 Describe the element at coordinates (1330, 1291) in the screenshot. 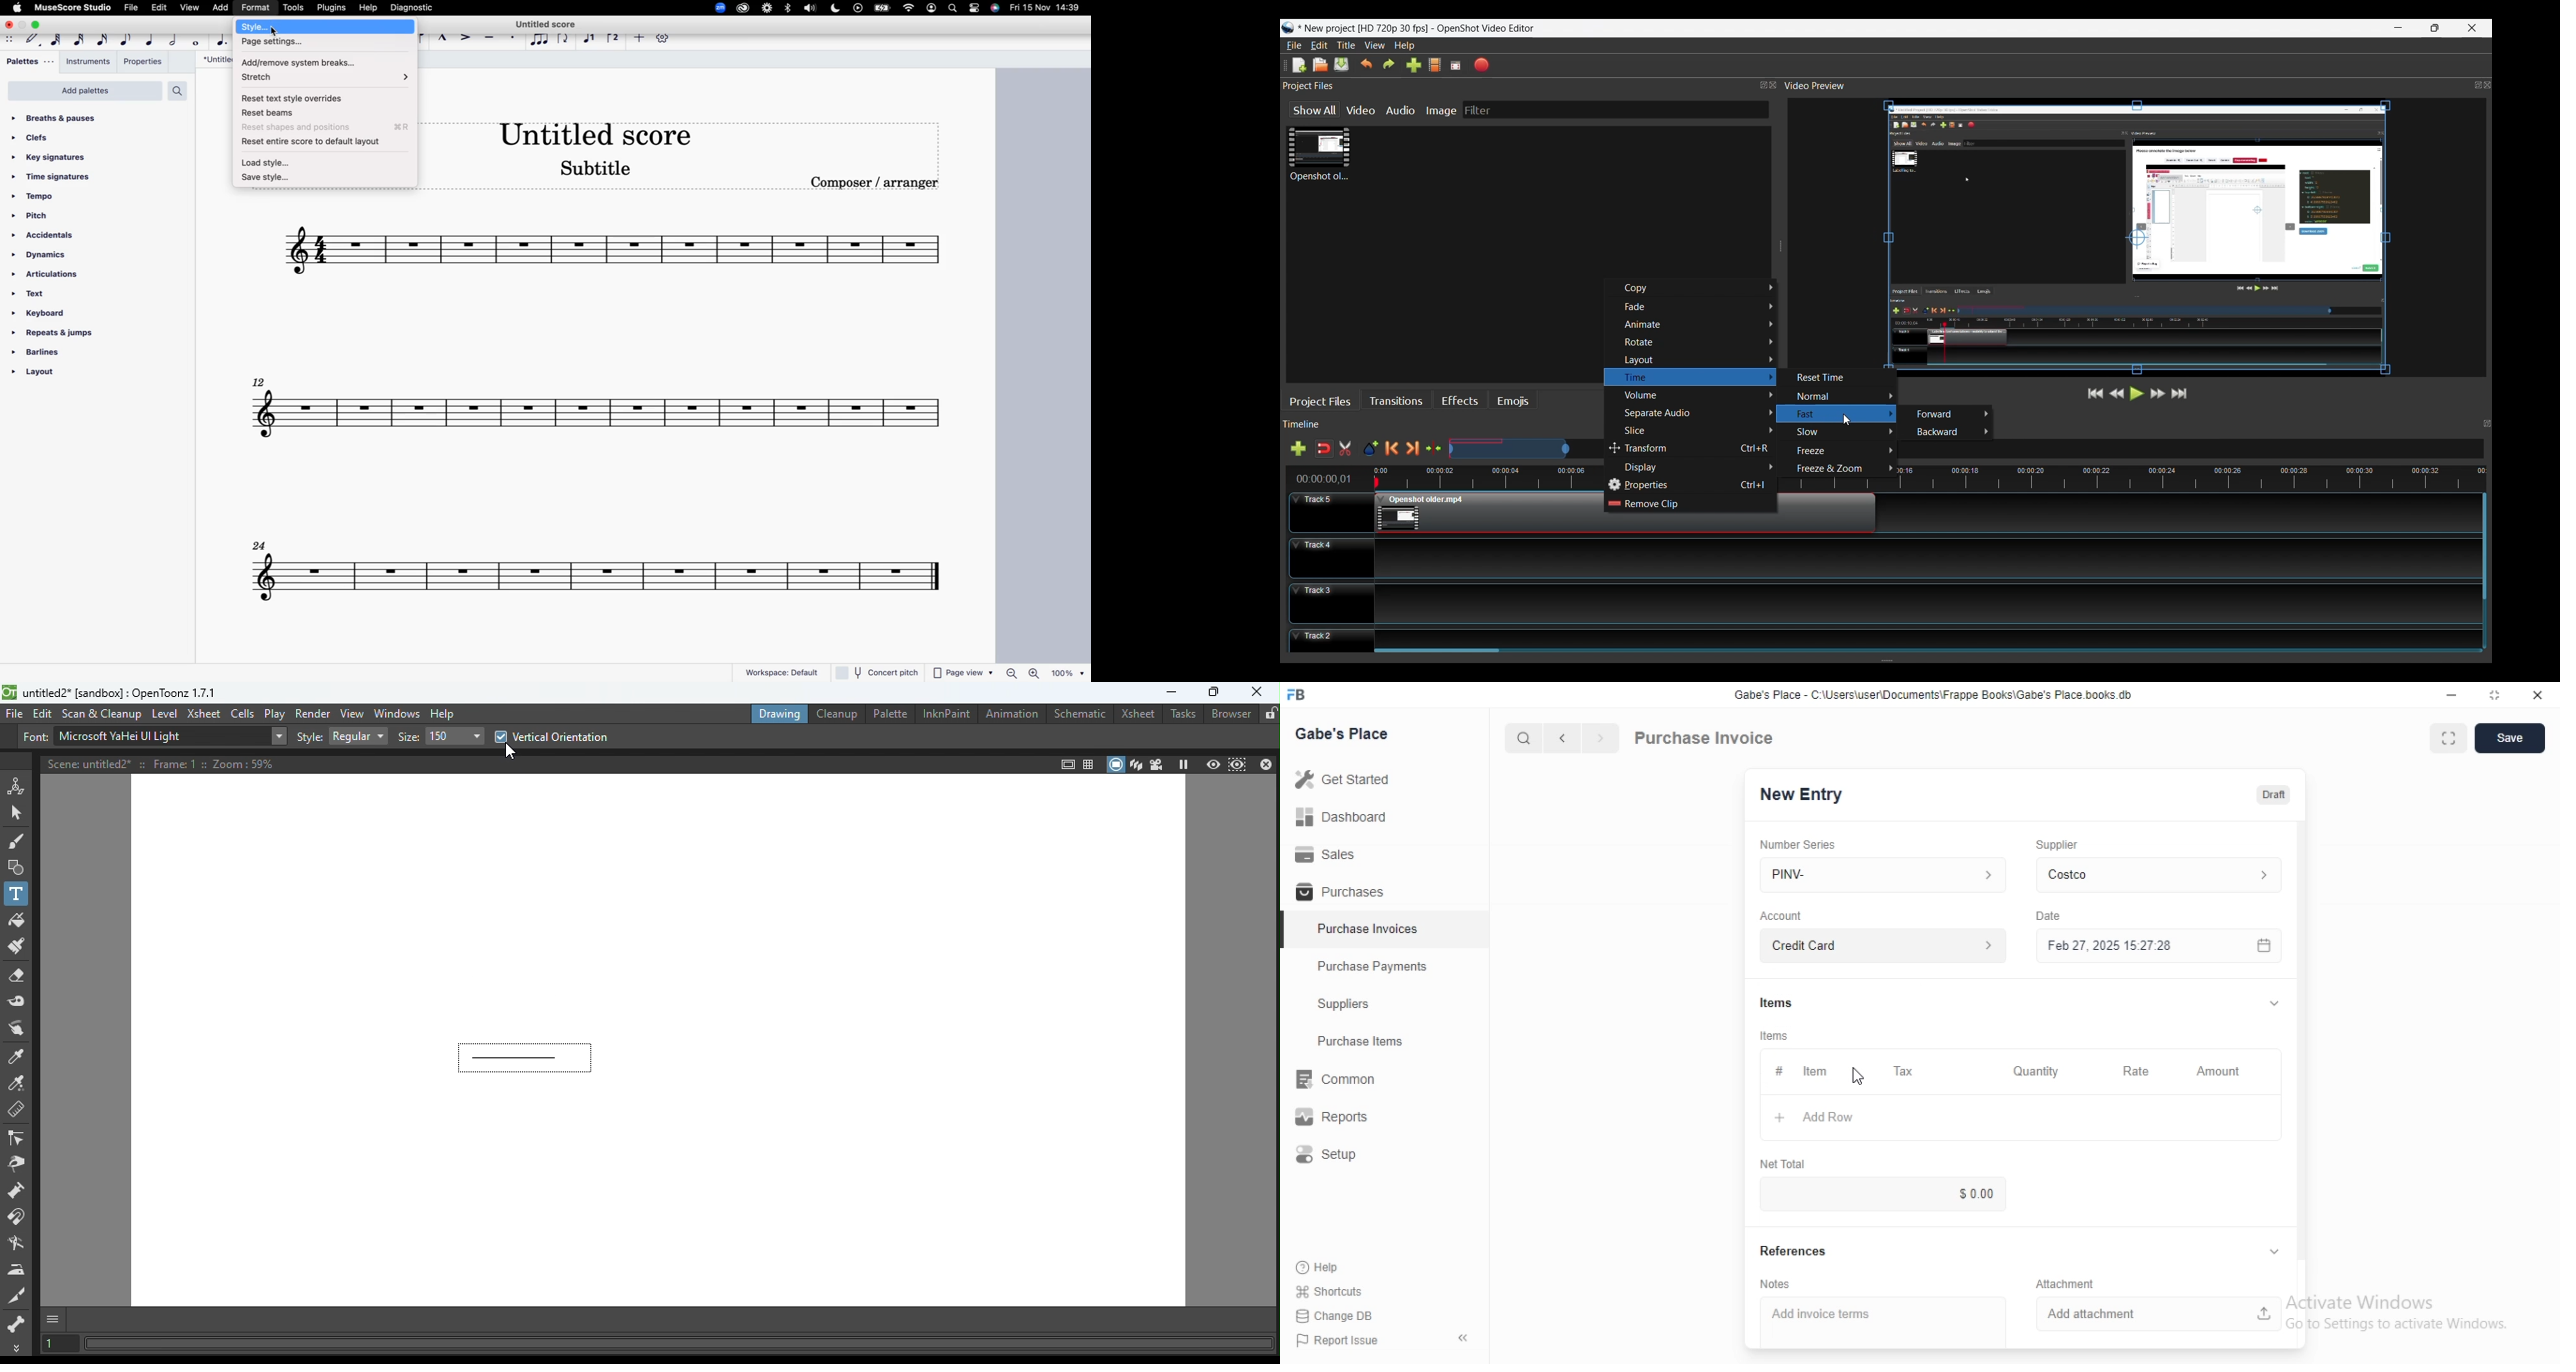

I see `Shortcuts` at that location.